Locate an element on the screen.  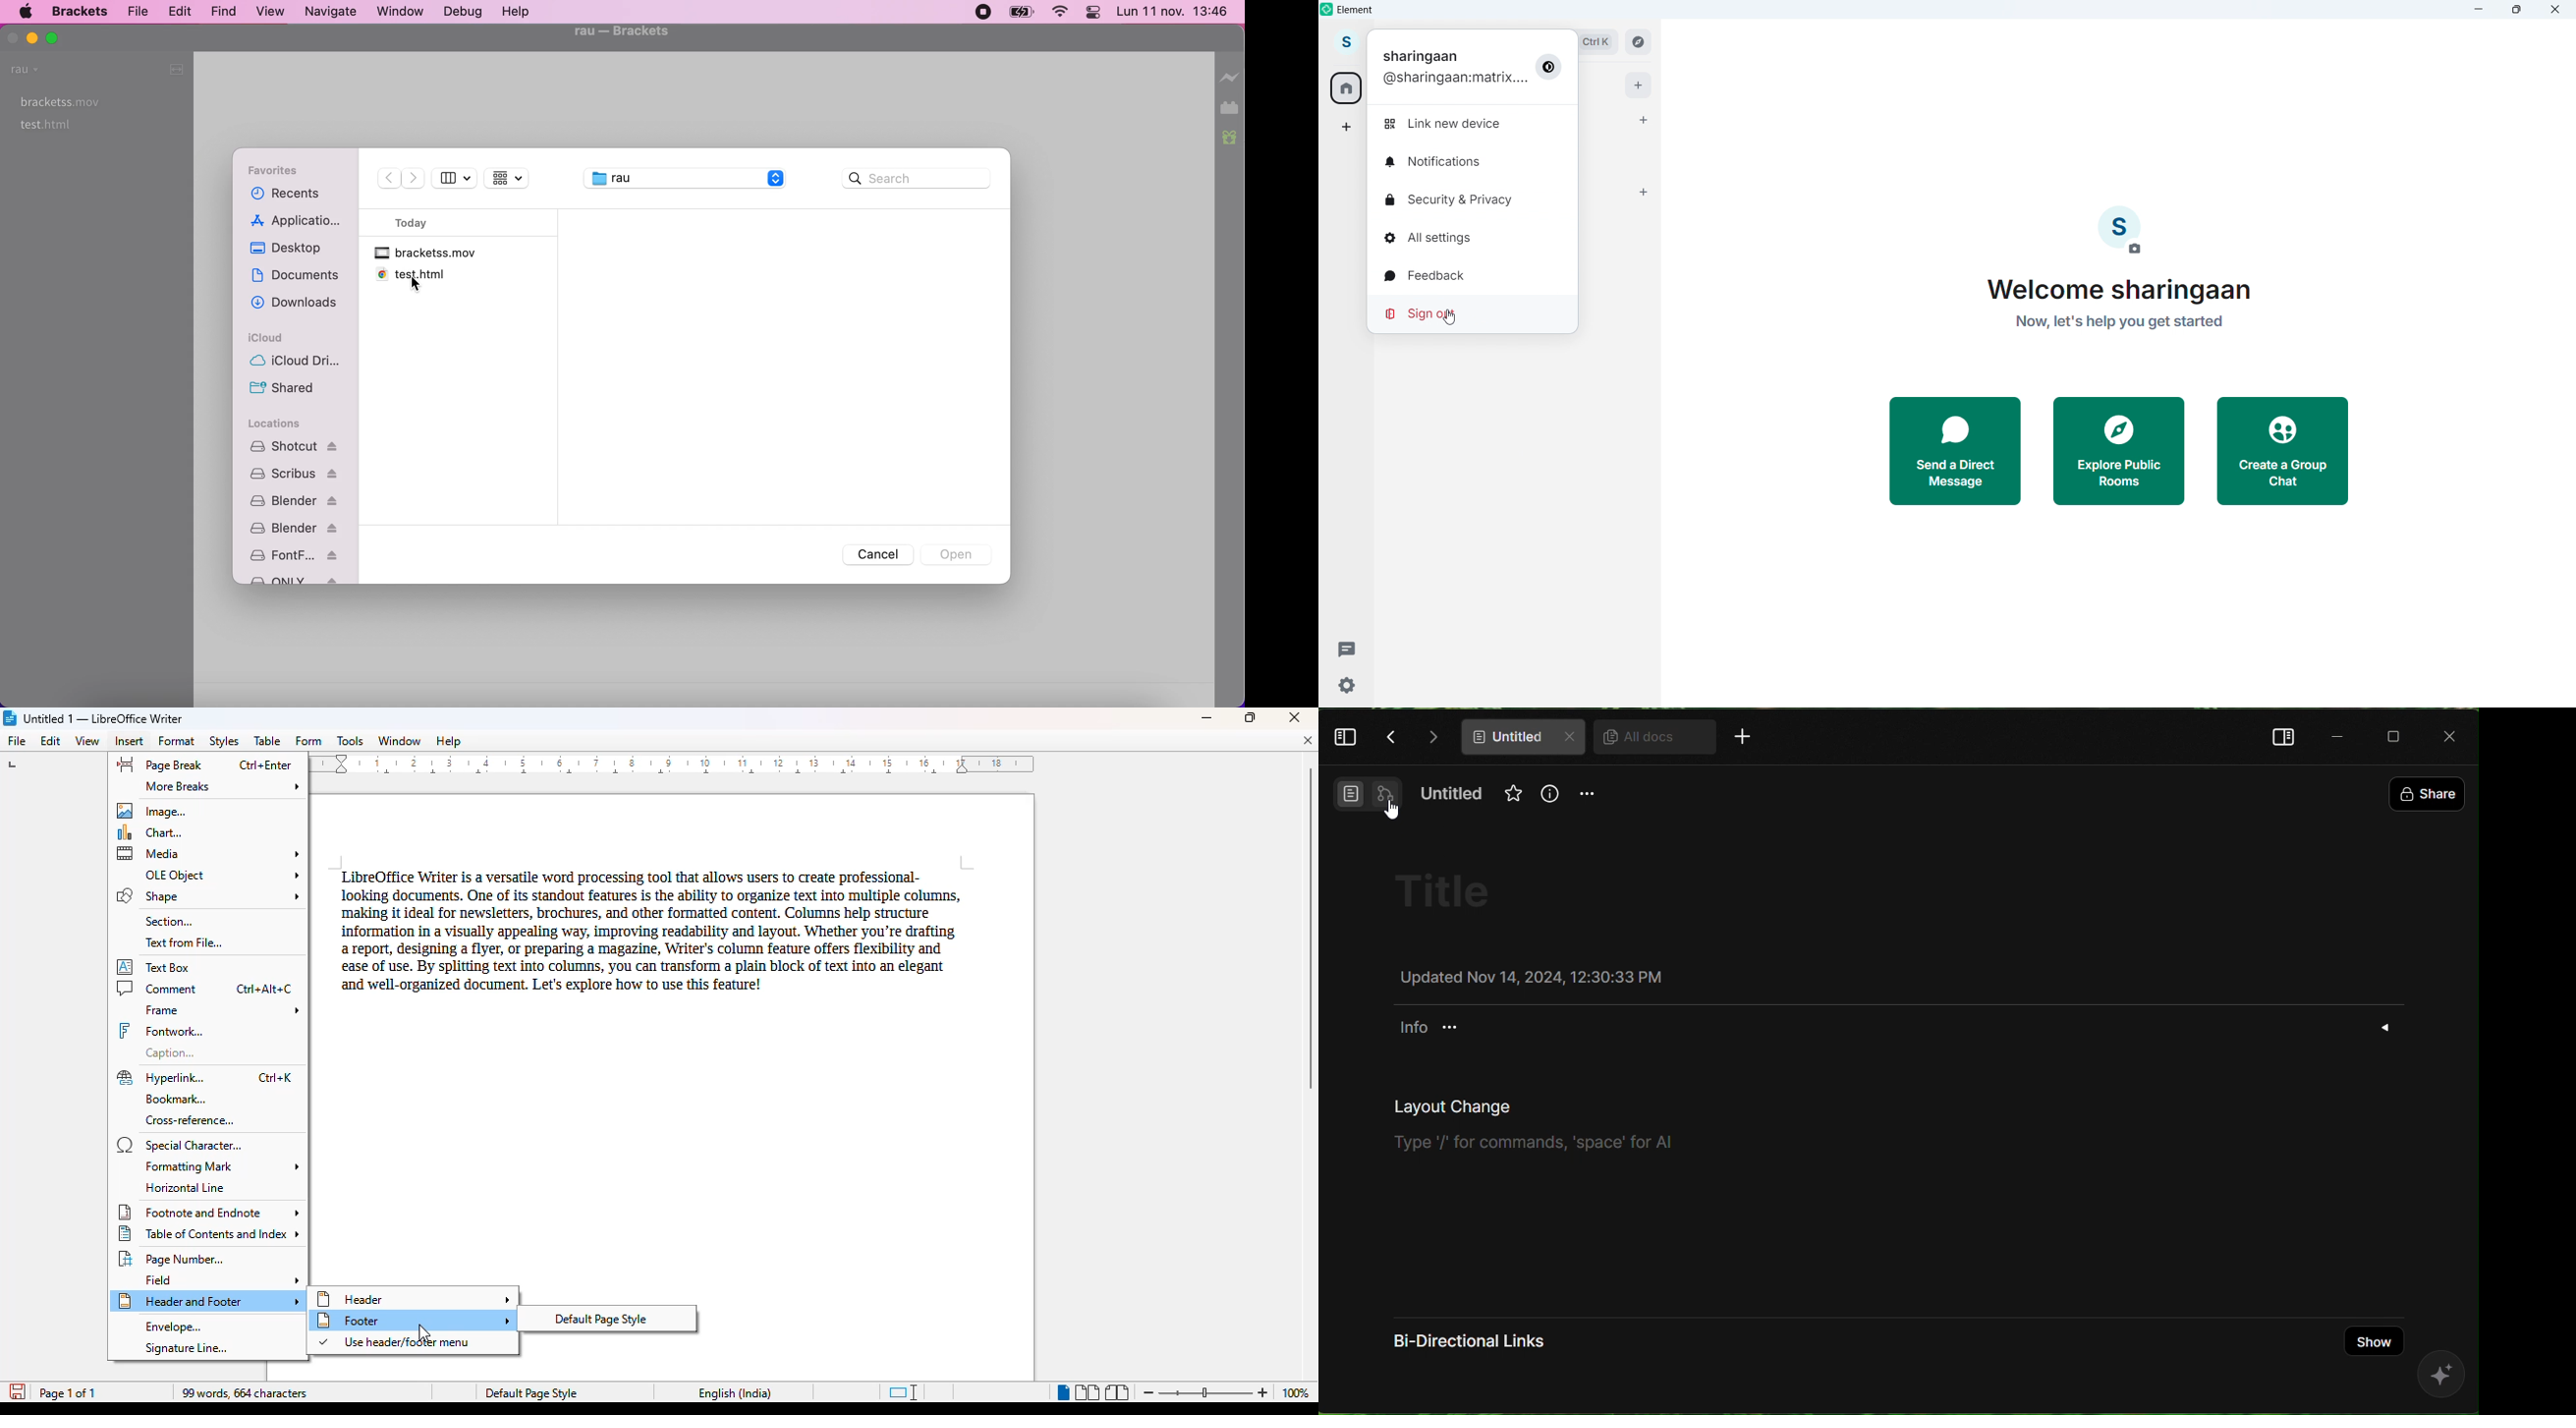
book view is located at coordinates (1116, 1393).